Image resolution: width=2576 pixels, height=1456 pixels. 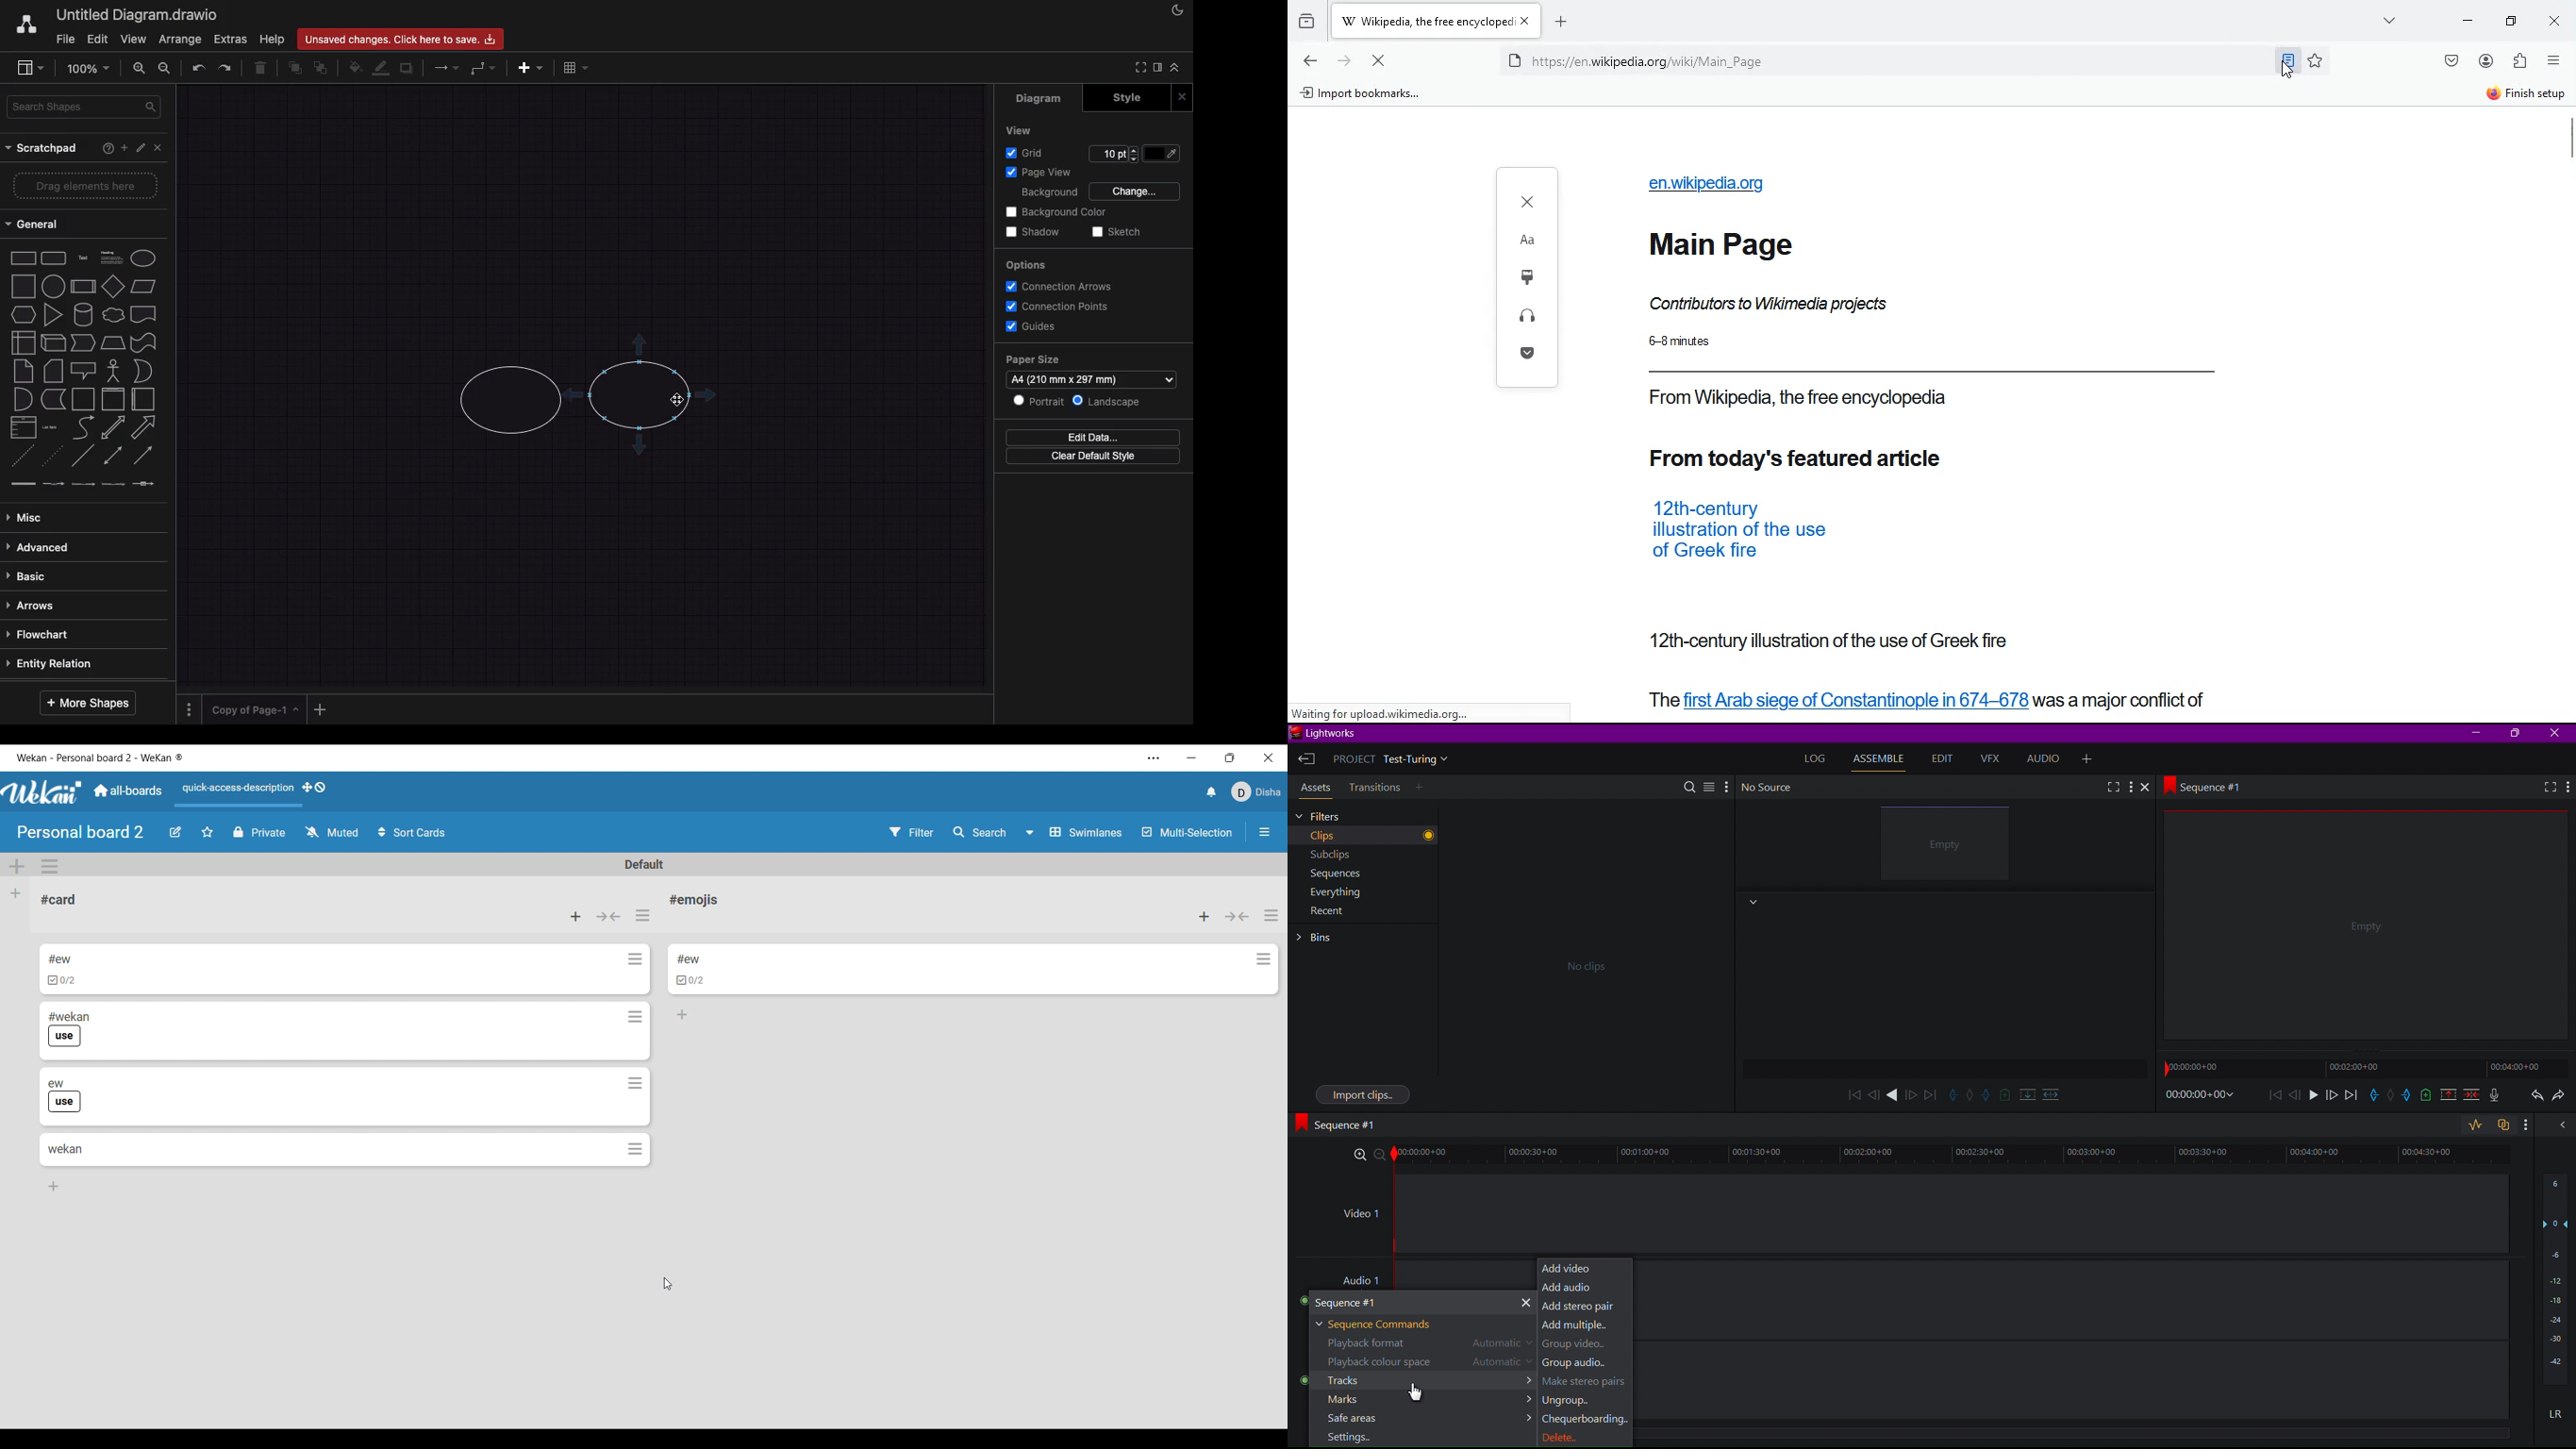 What do you see at coordinates (1683, 340) in the screenshot?
I see `time` at bounding box center [1683, 340].